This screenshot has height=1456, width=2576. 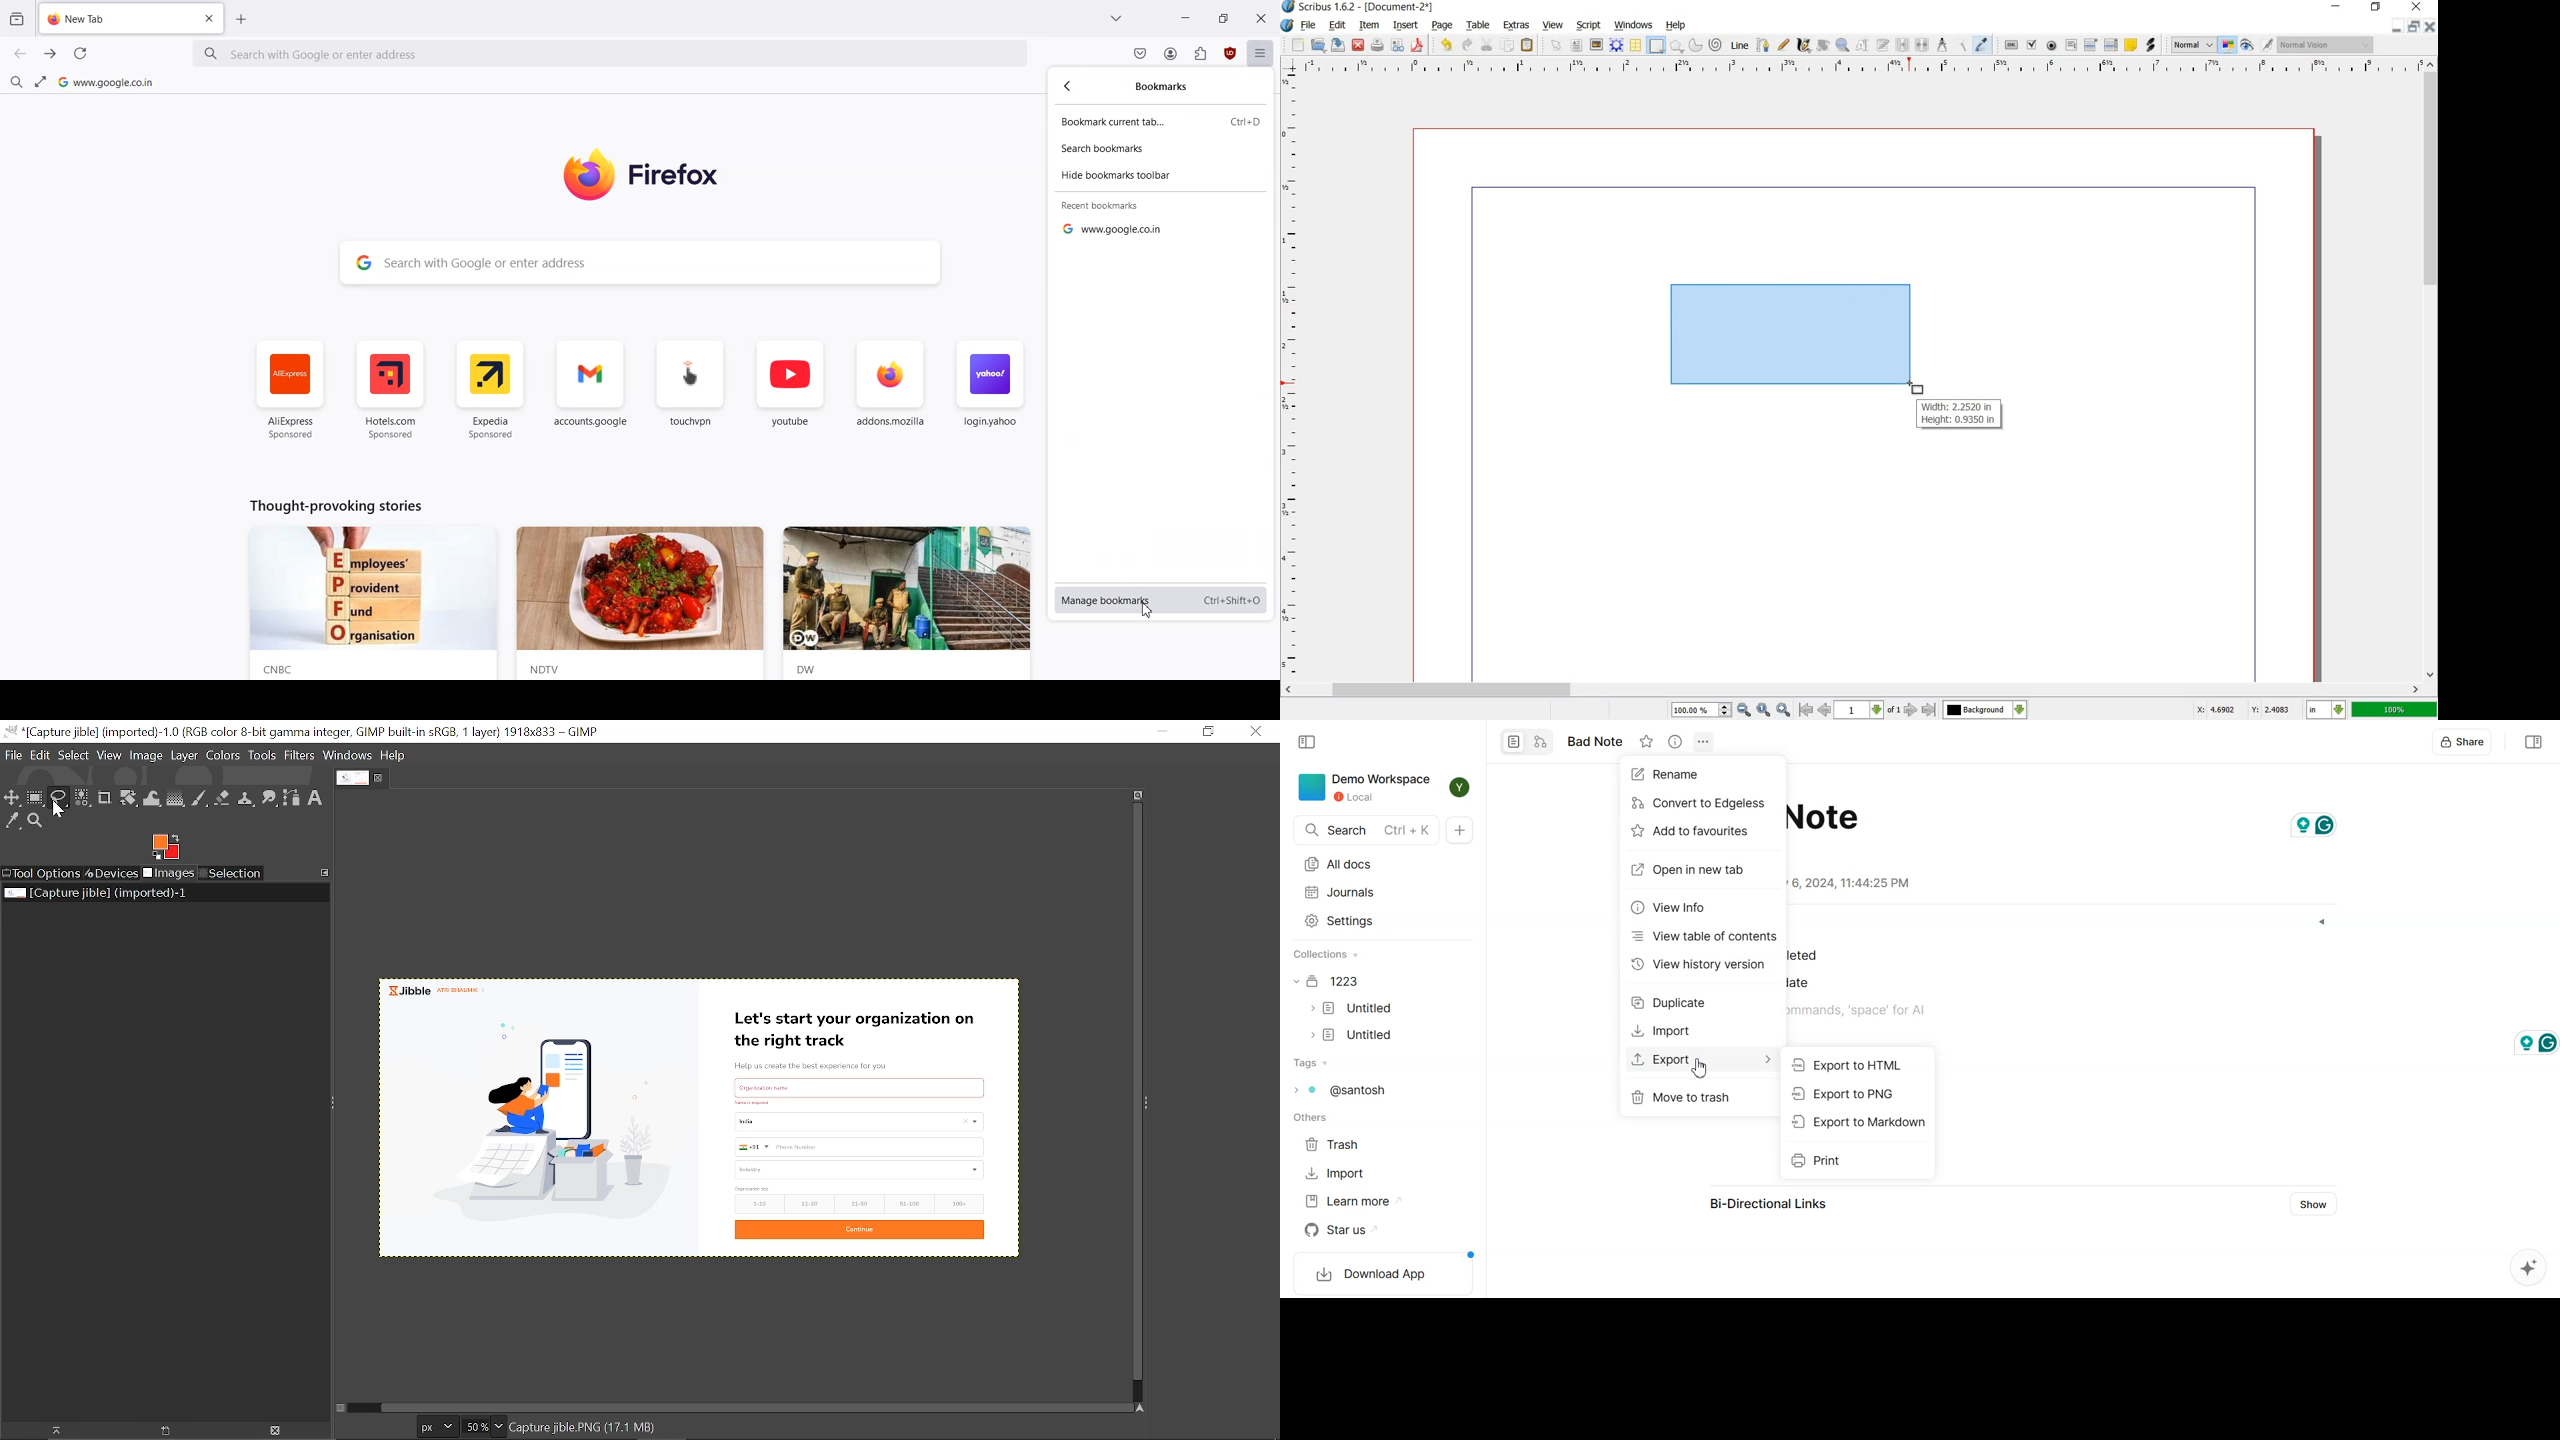 I want to click on NEW, so click(x=1297, y=46).